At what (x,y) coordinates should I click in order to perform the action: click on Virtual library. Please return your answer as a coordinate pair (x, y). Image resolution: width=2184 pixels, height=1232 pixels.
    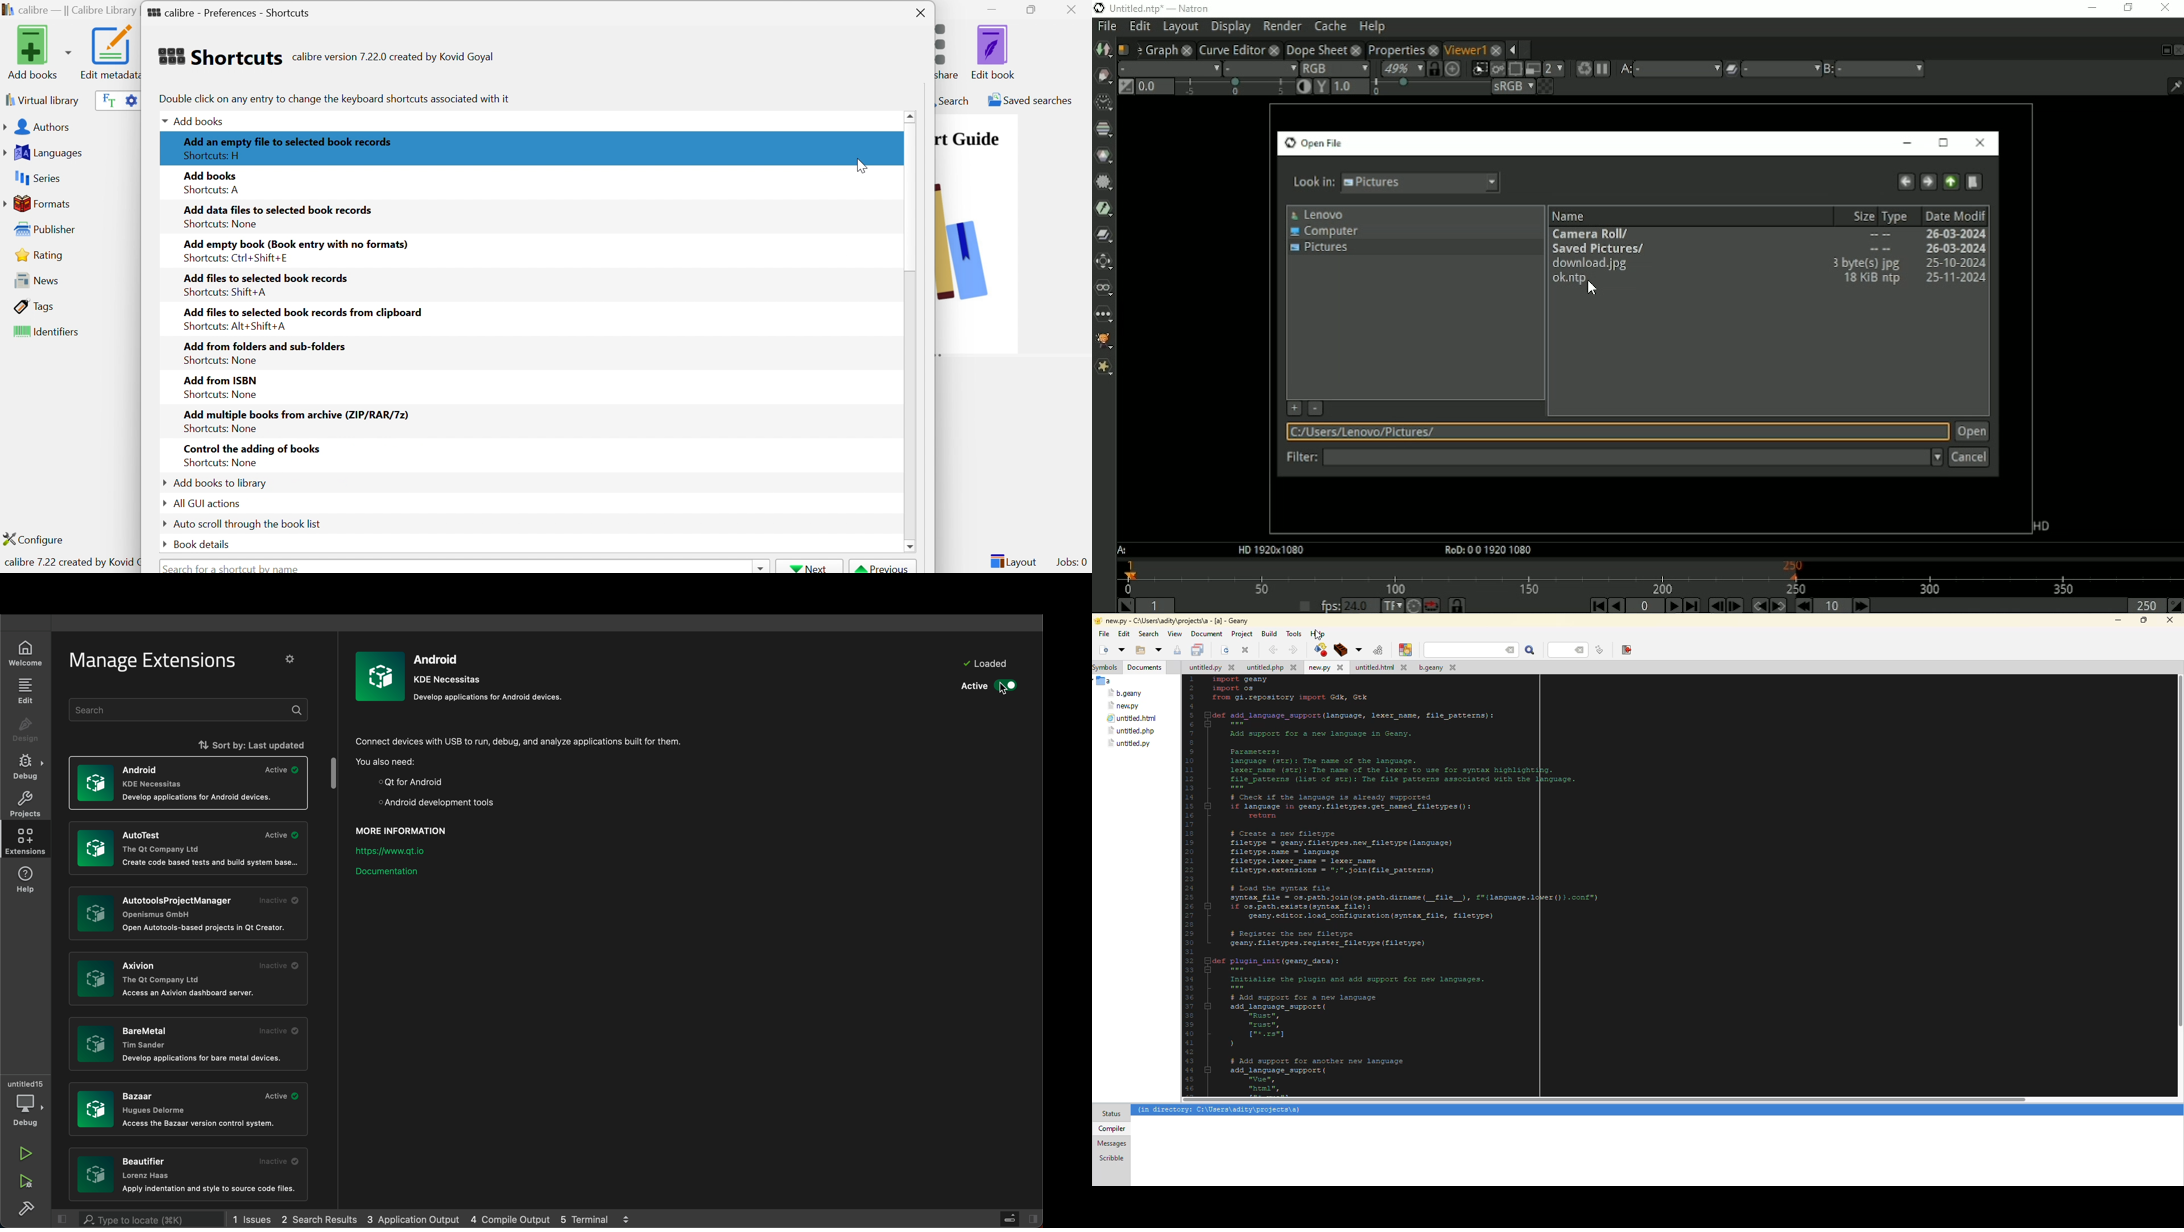
    Looking at the image, I should click on (41, 100).